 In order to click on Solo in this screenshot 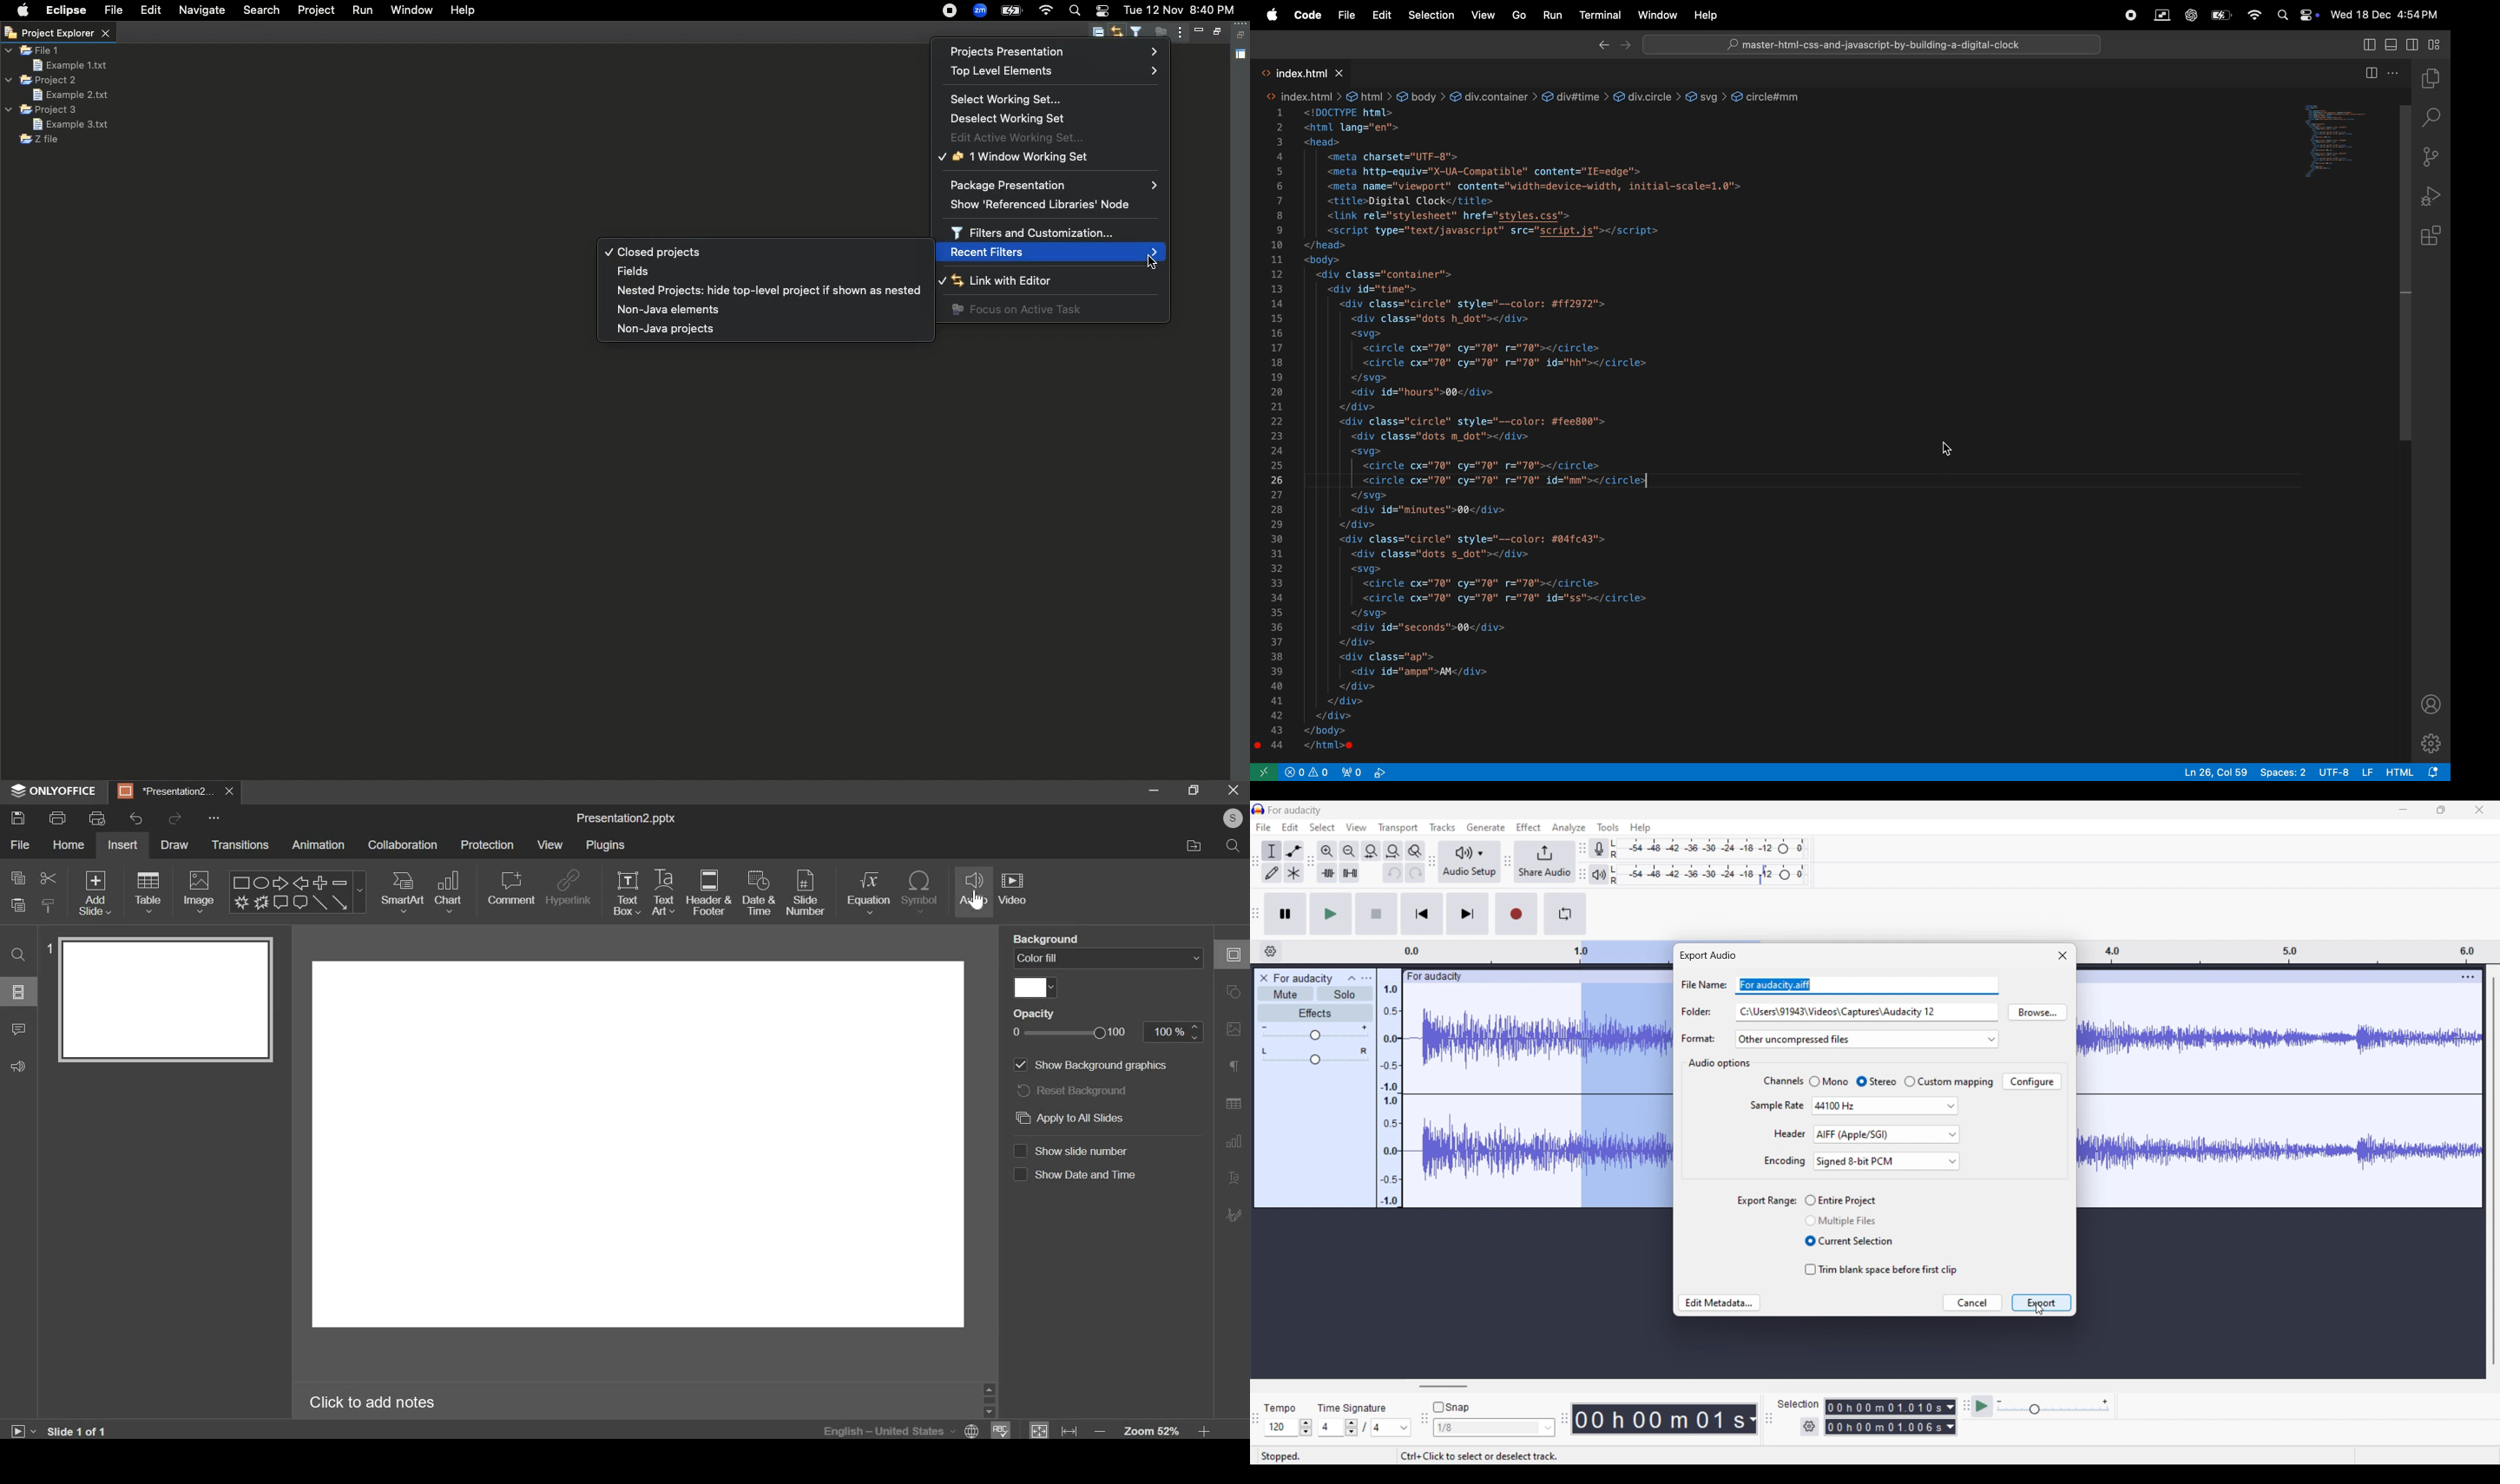, I will do `click(1346, 994)`.